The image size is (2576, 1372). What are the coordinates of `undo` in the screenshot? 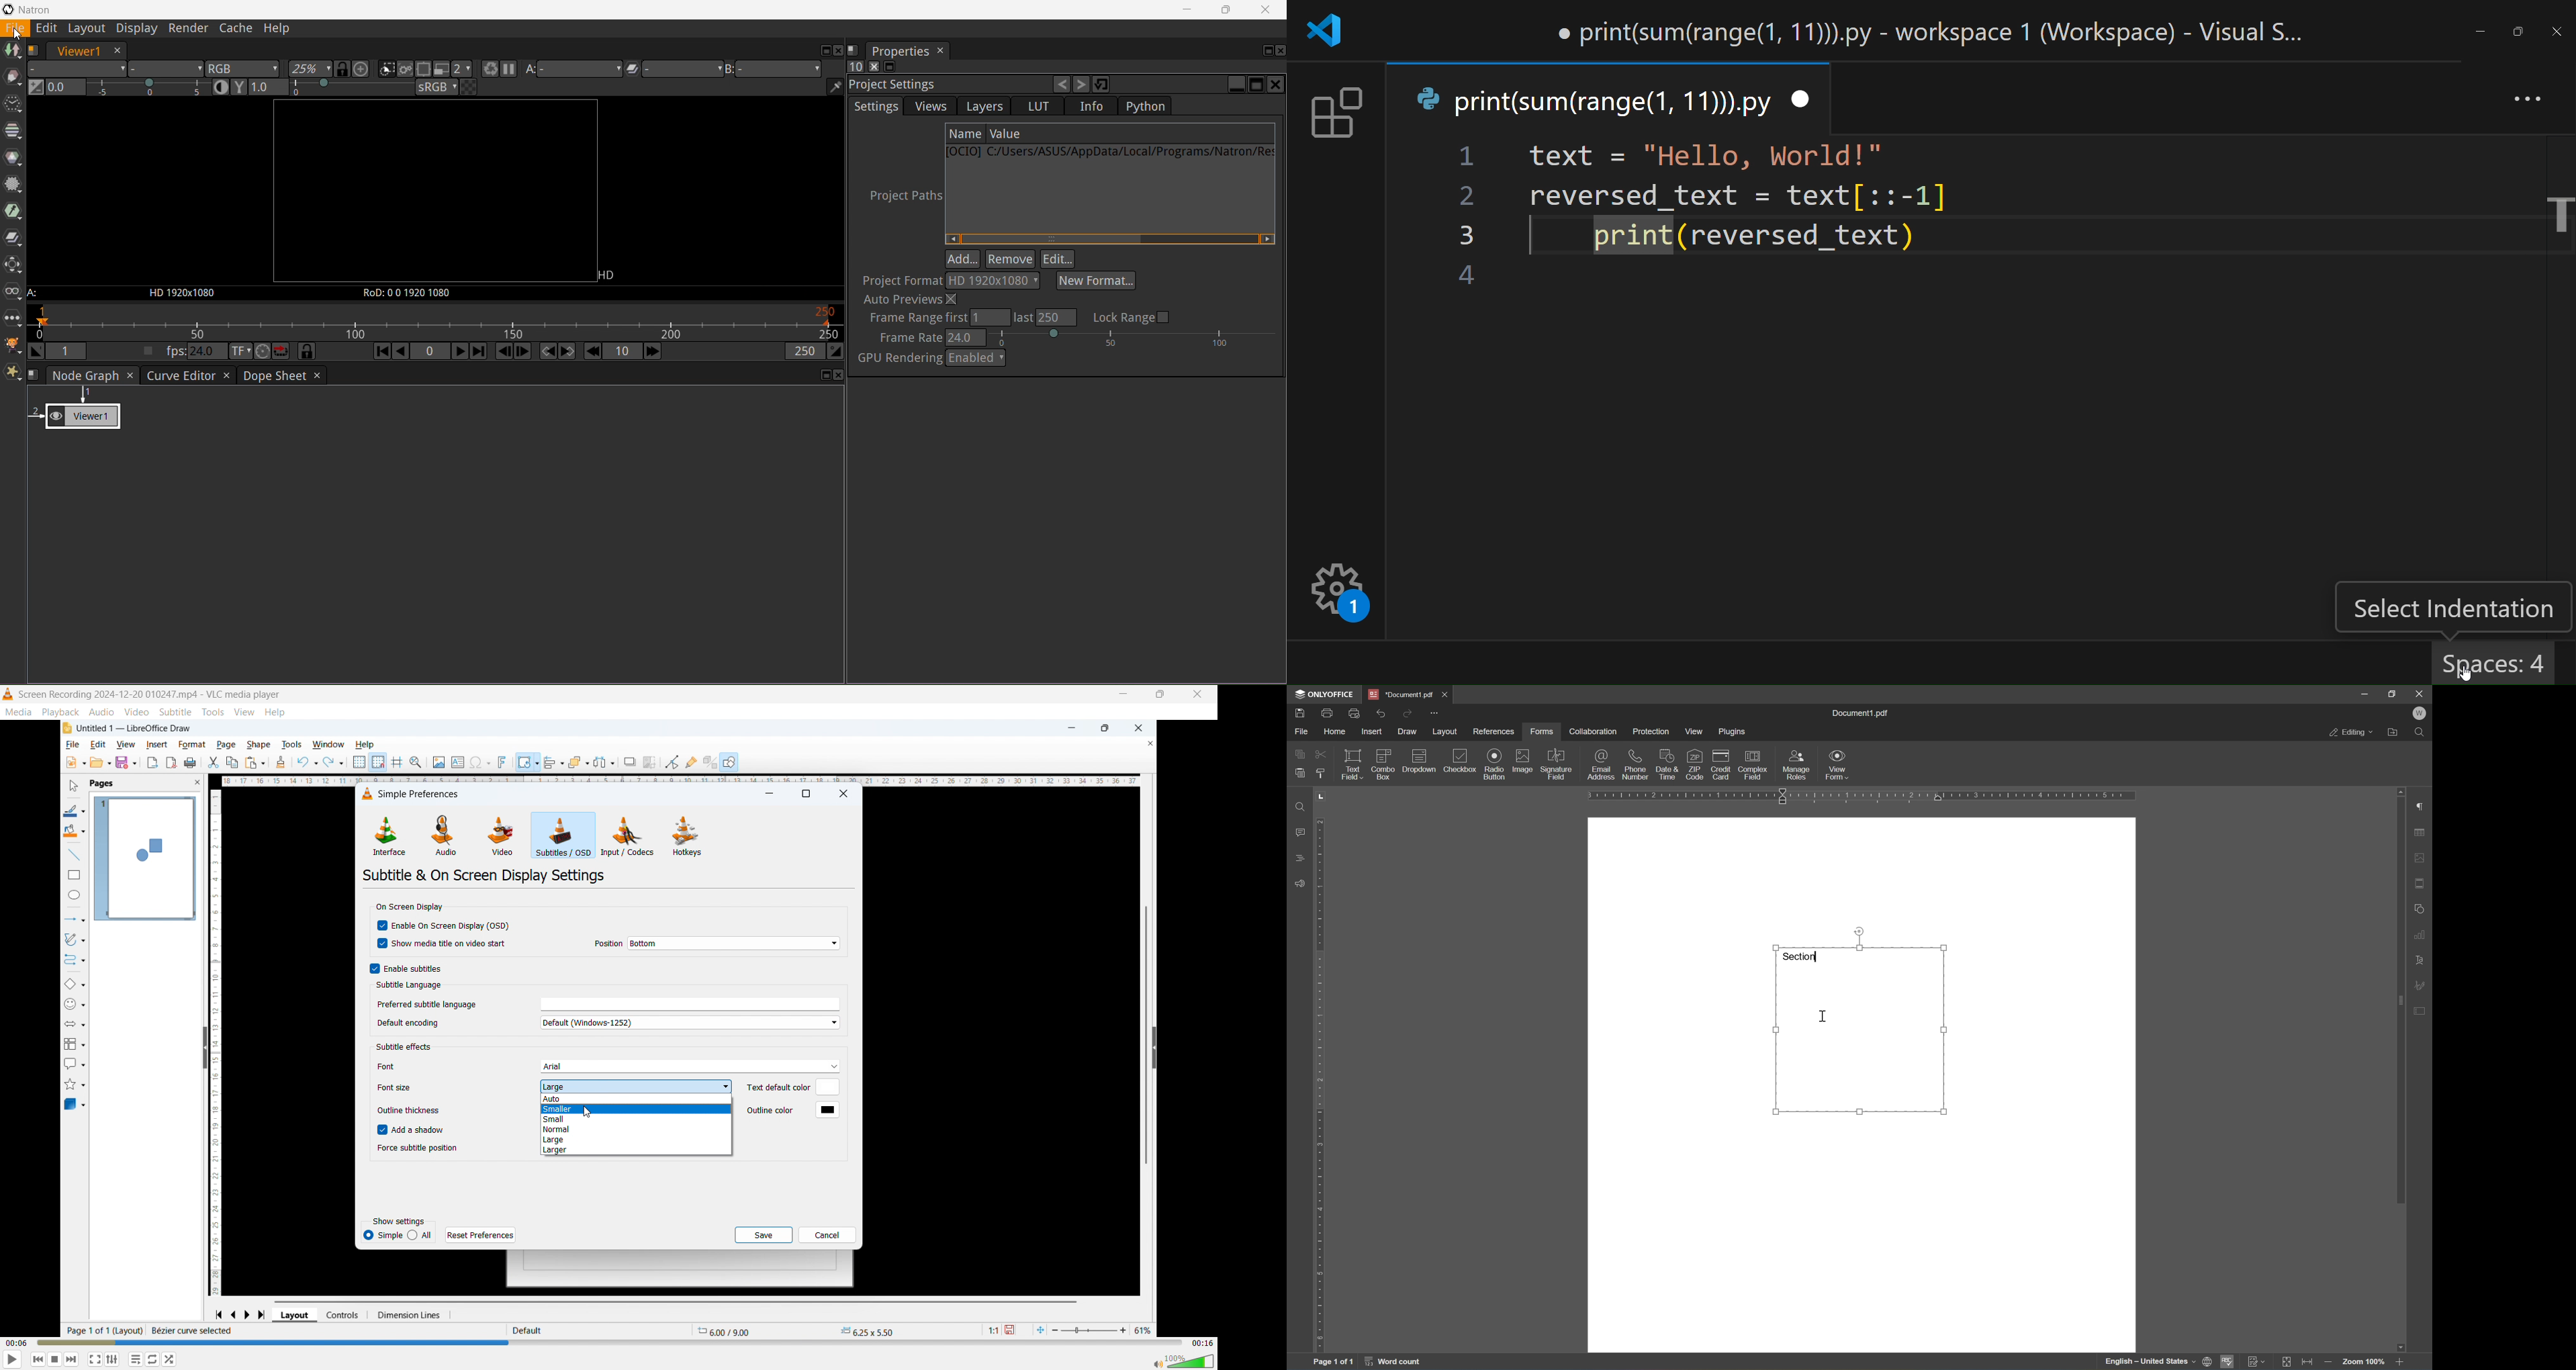 It's located at (1382, 712).